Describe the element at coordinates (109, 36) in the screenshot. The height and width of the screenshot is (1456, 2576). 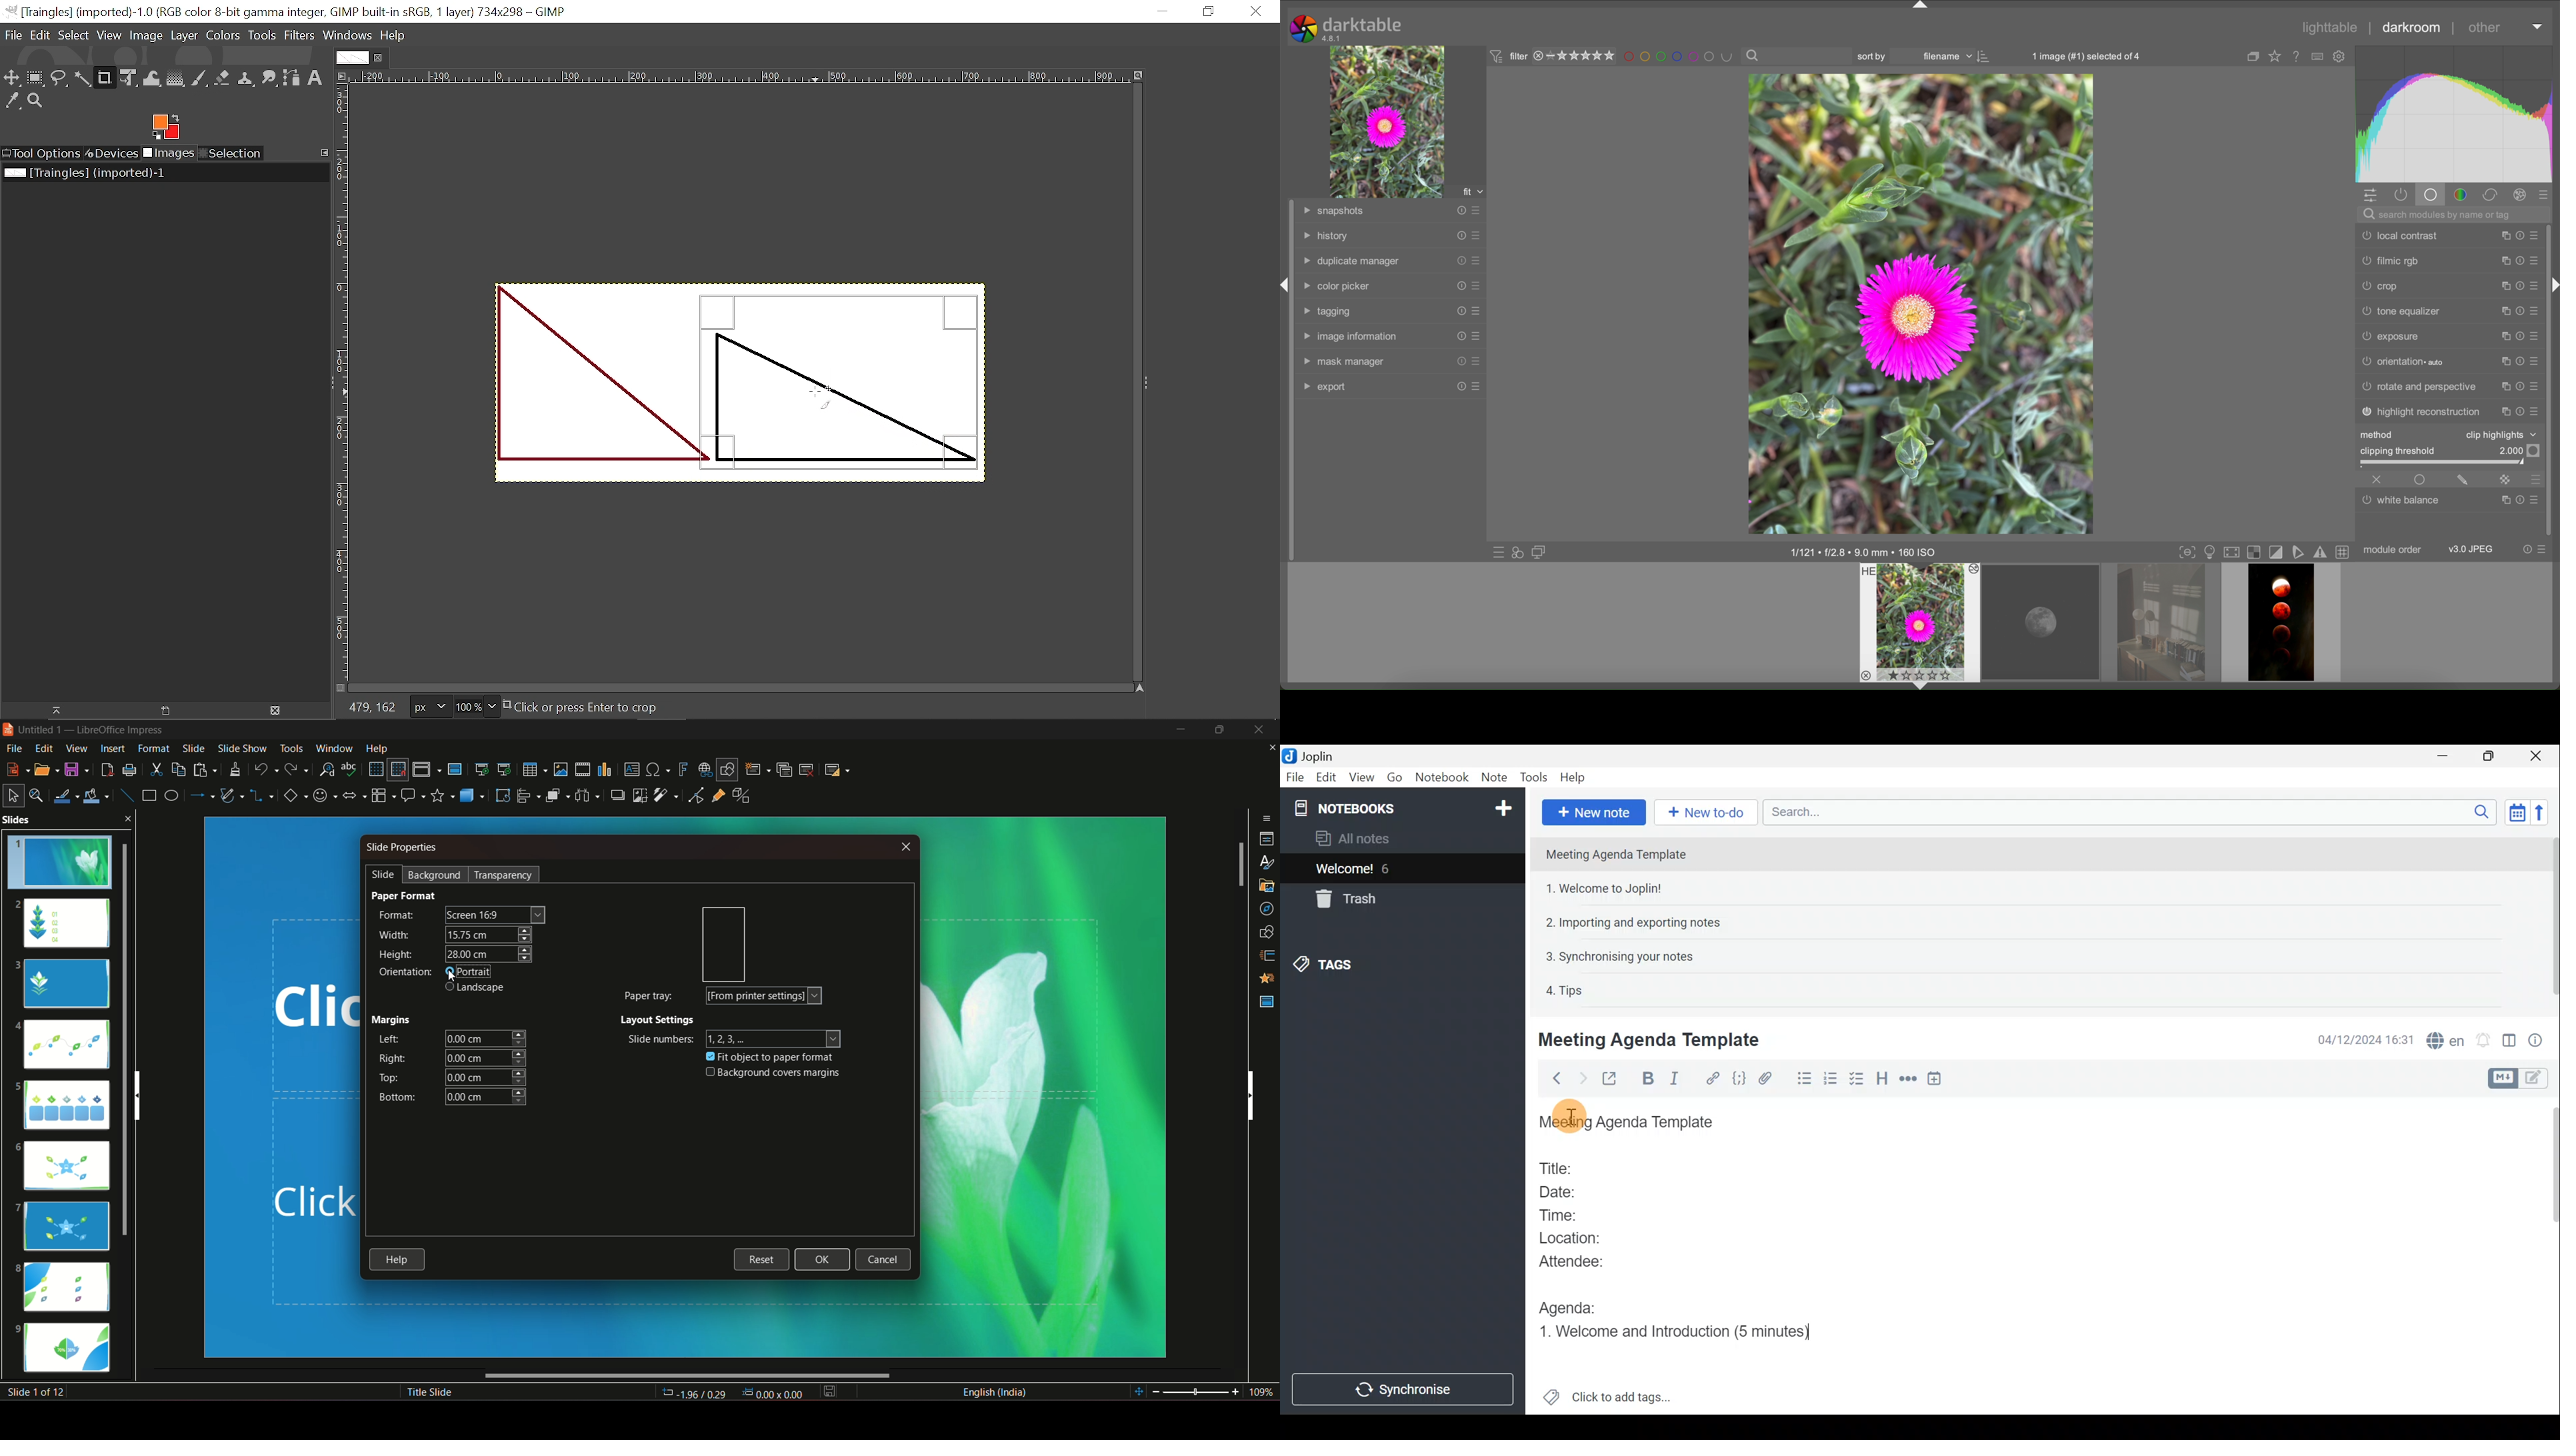
I see `View` at that location.